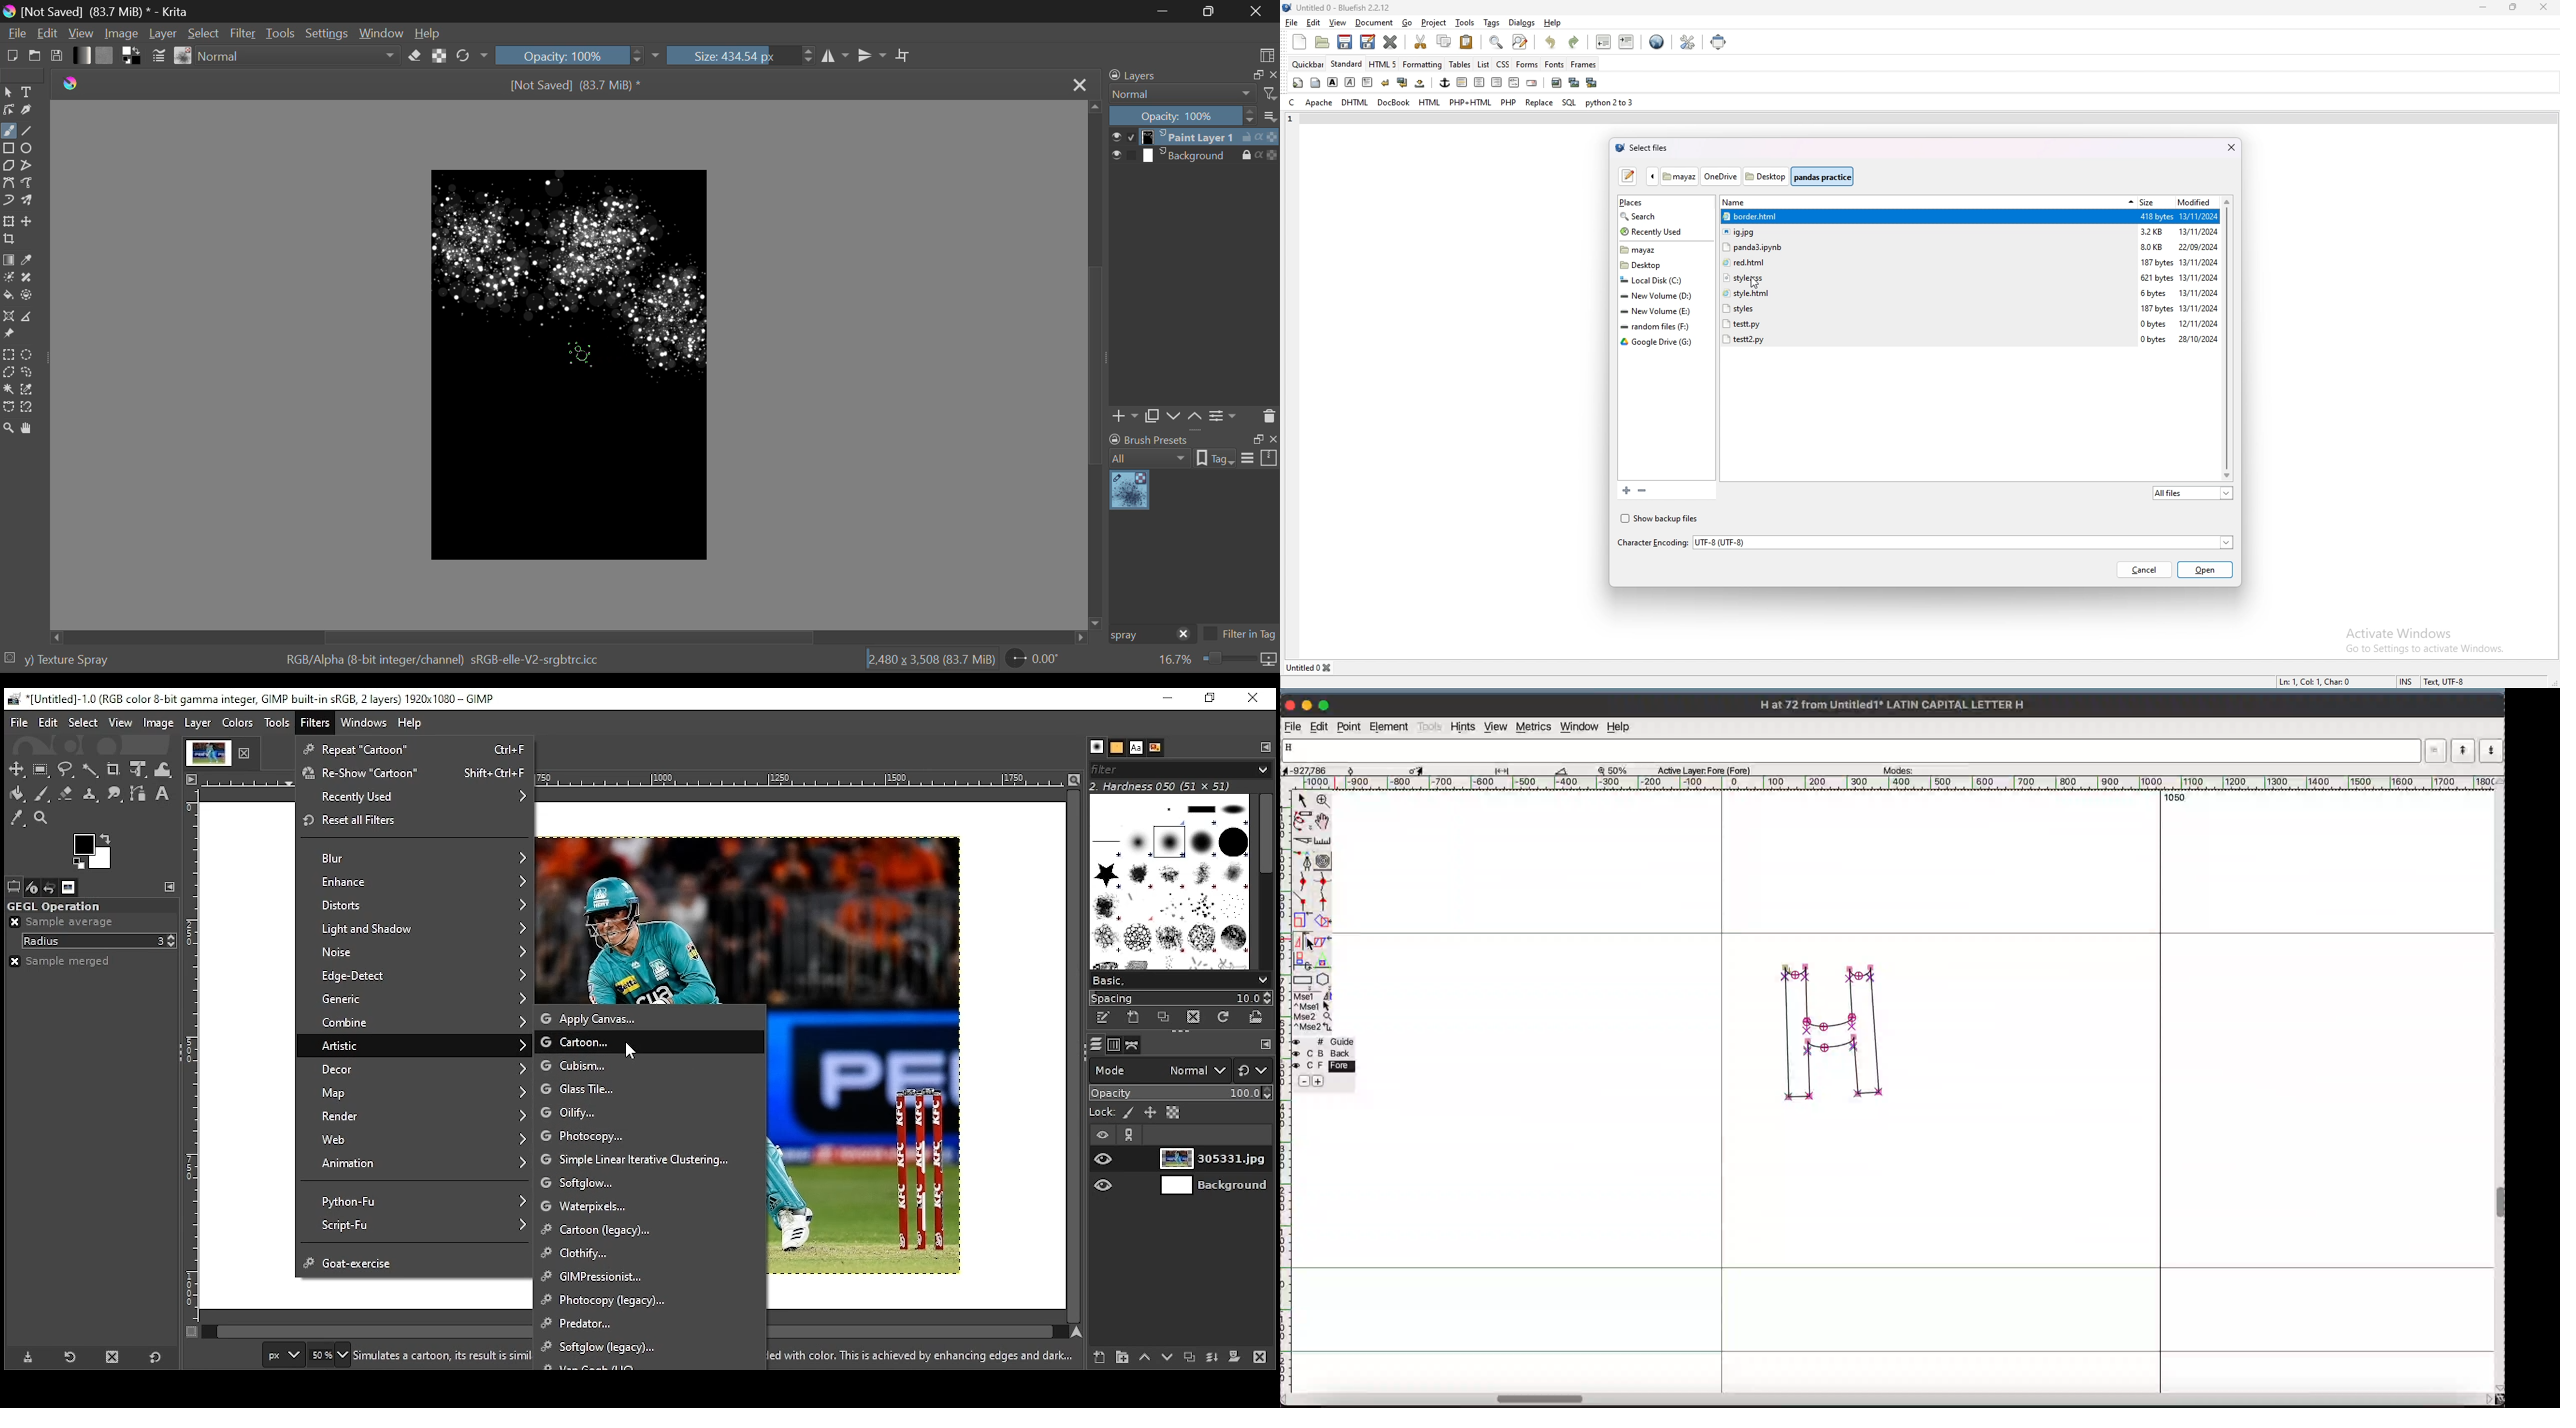  I want to click on Multibrush, so click(27, 199).